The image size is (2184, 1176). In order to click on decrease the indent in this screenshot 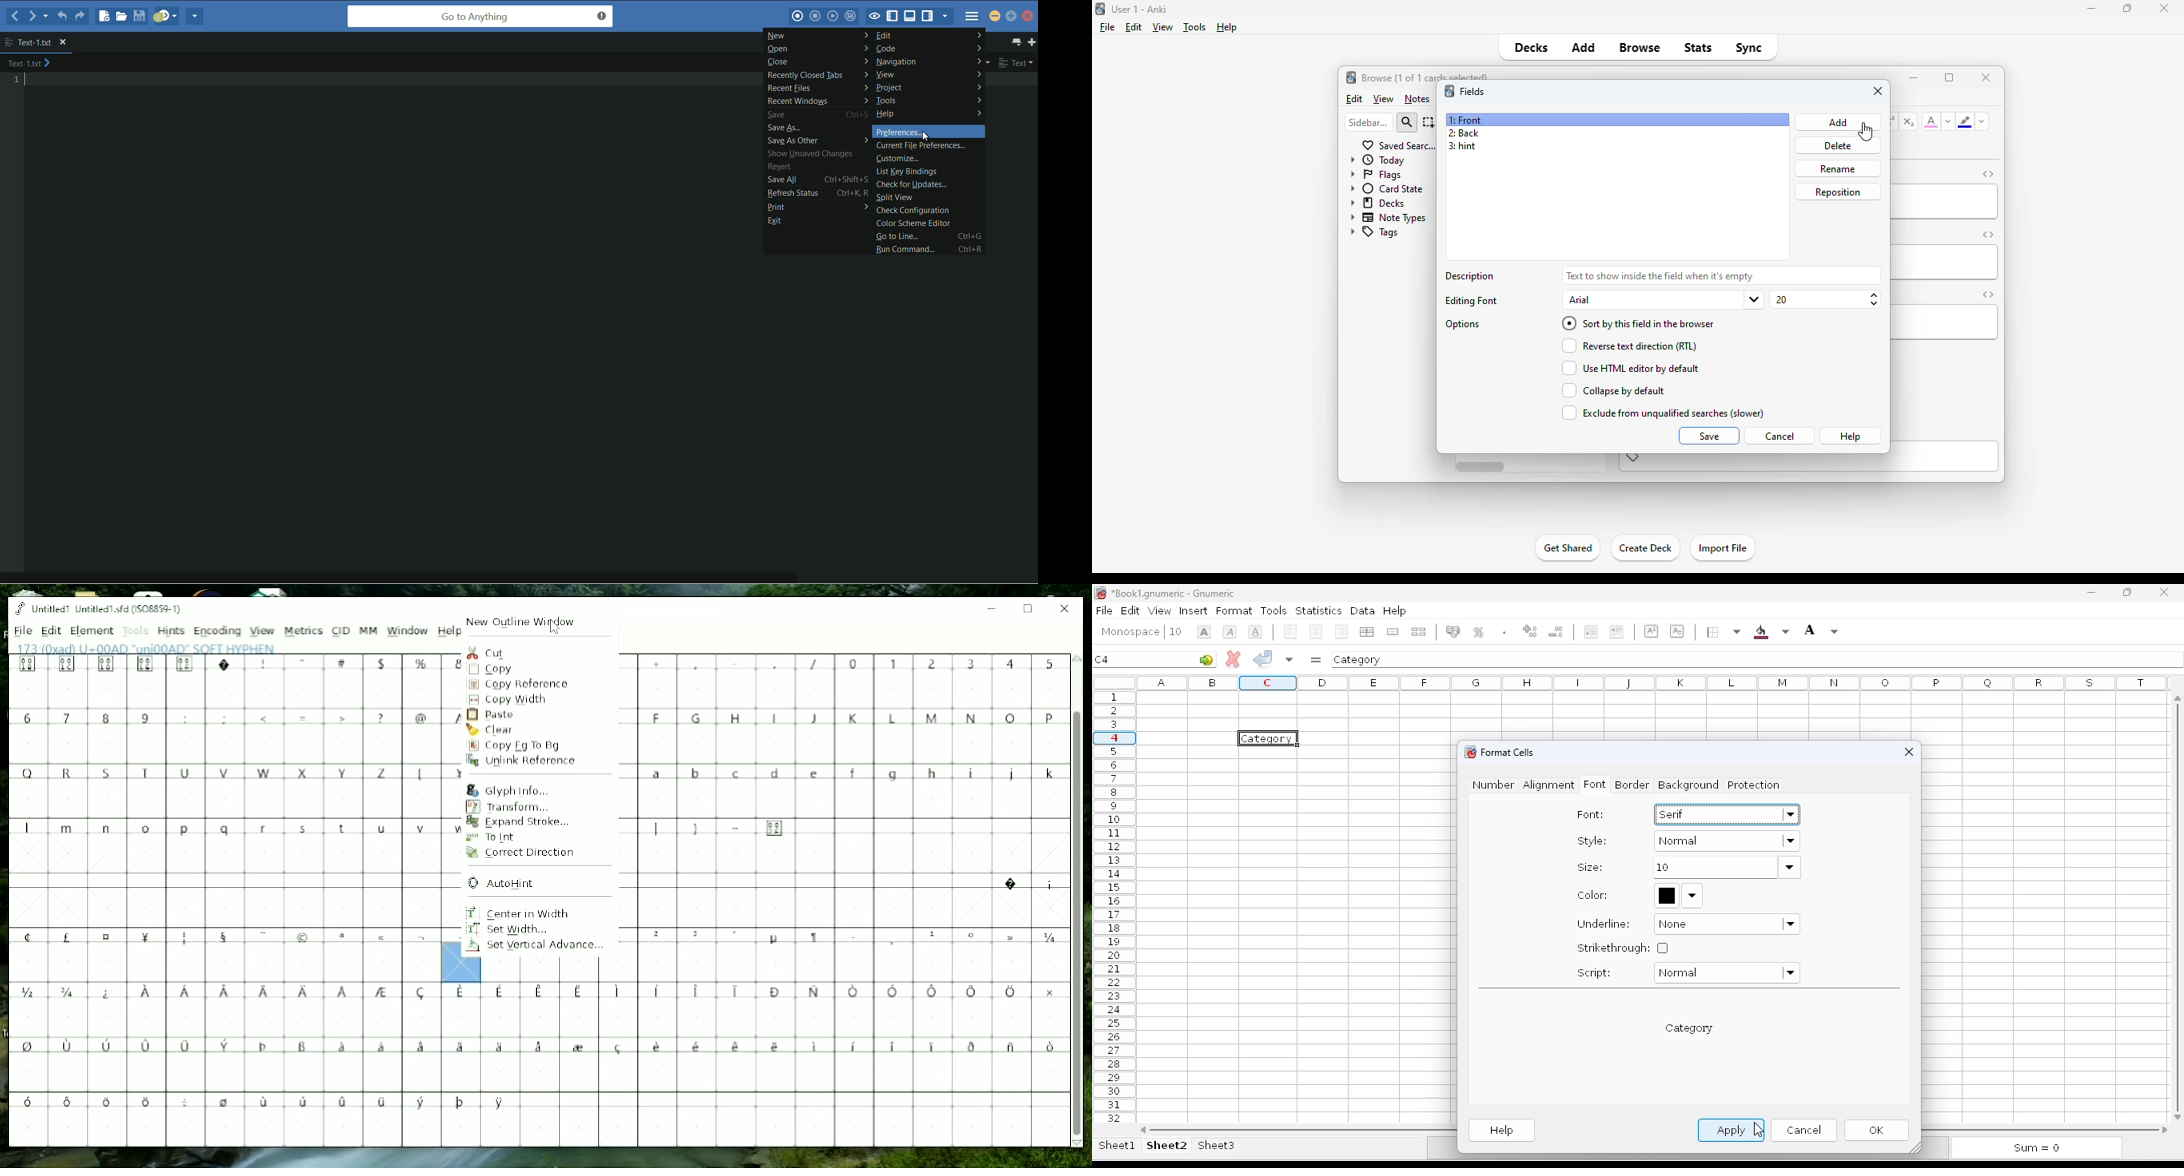, I will do `click(1589, 631)`.